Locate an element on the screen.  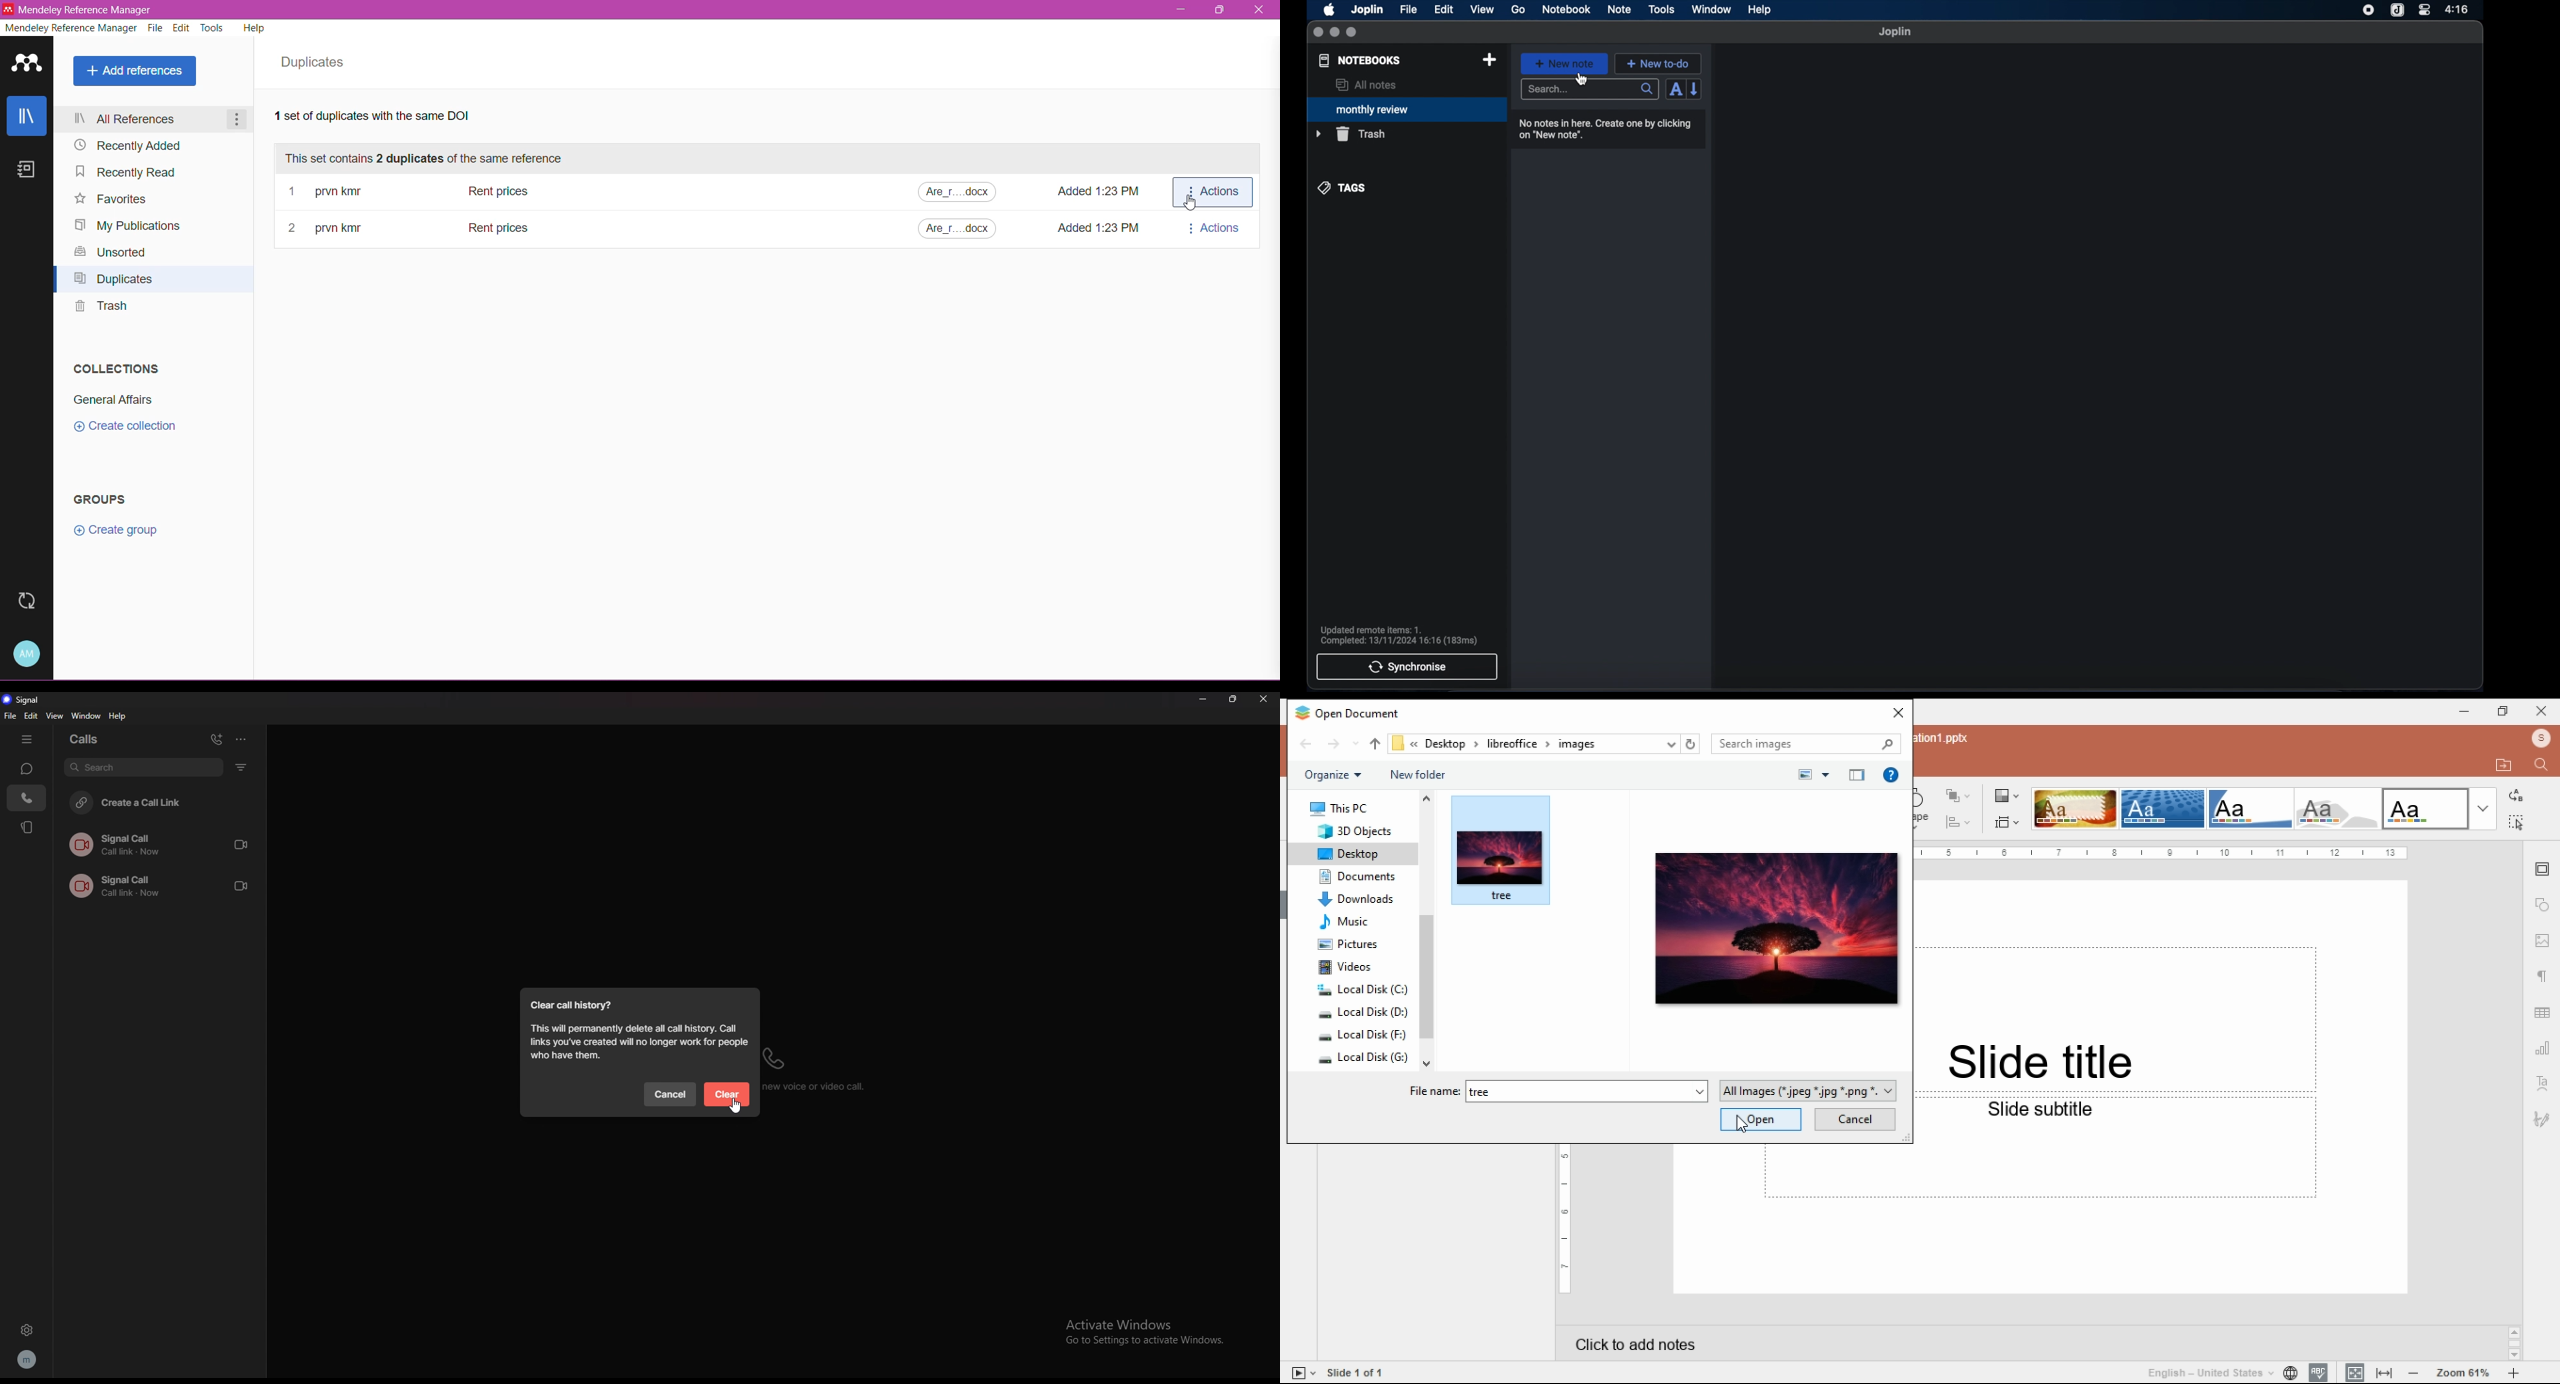
view is located at coordinates (1482, 10).